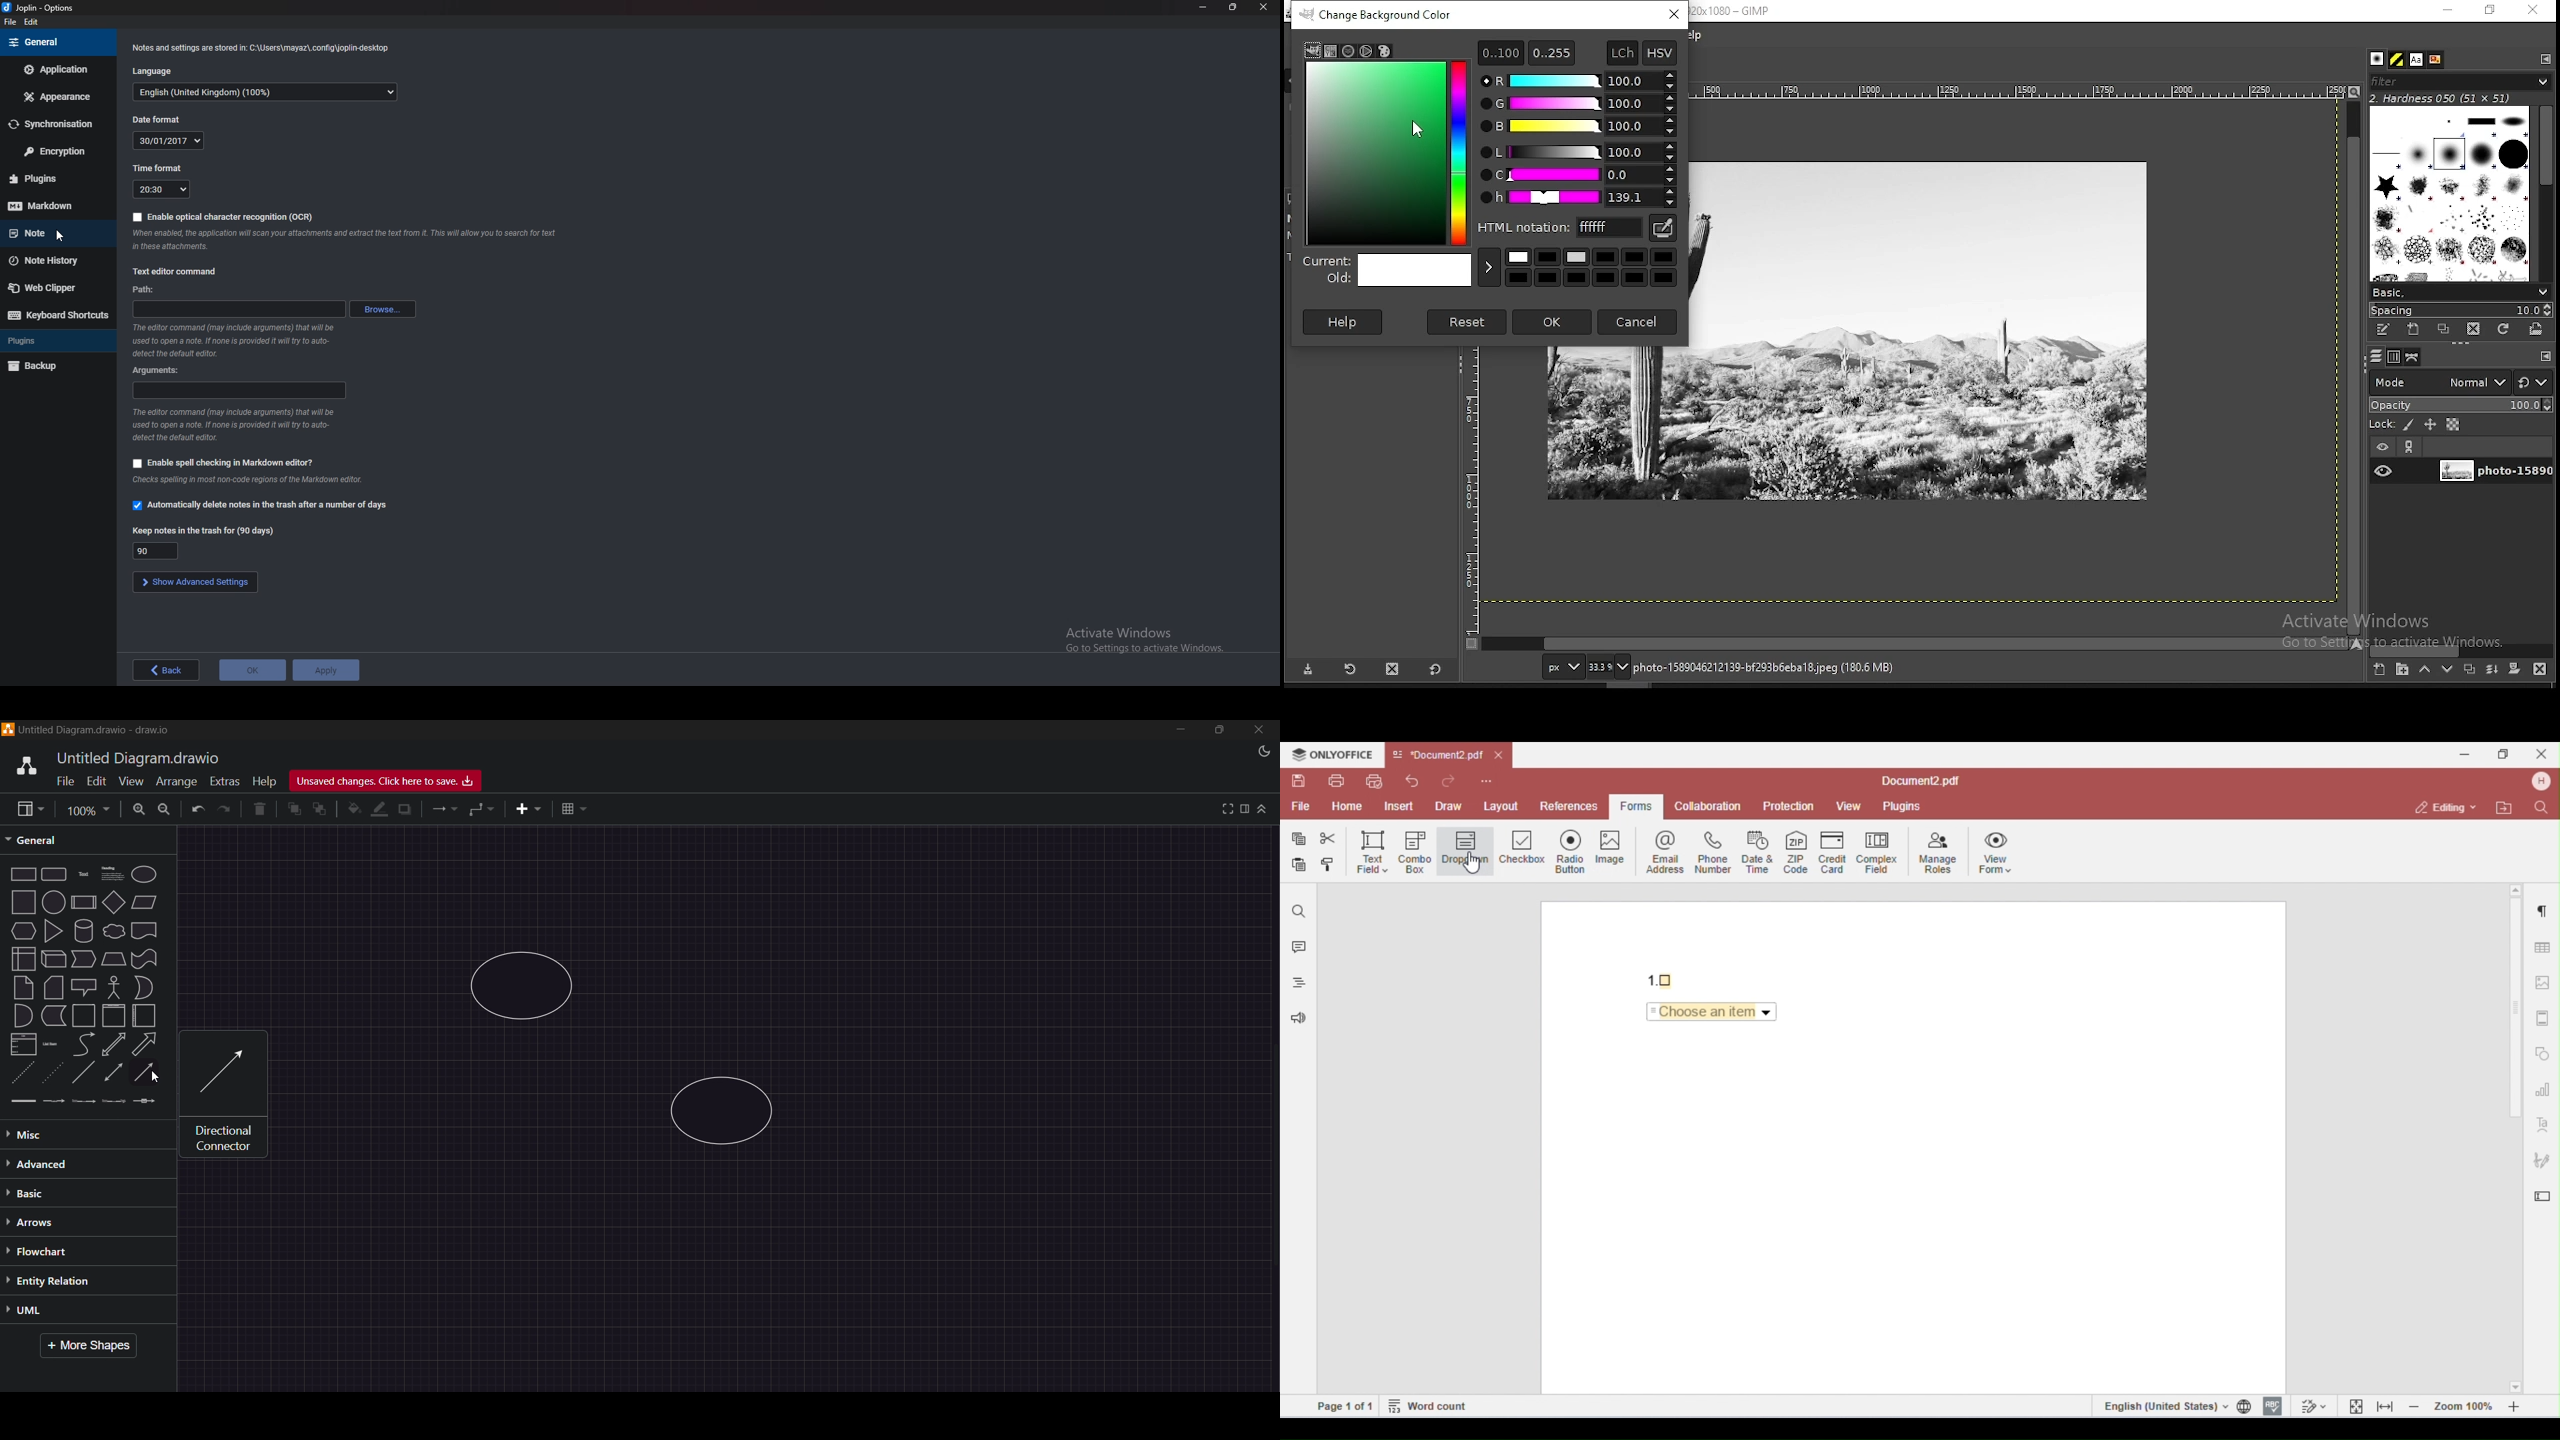  Describe the element at coordinates (1560, 666) in the screenshot. I see `units` at that location.